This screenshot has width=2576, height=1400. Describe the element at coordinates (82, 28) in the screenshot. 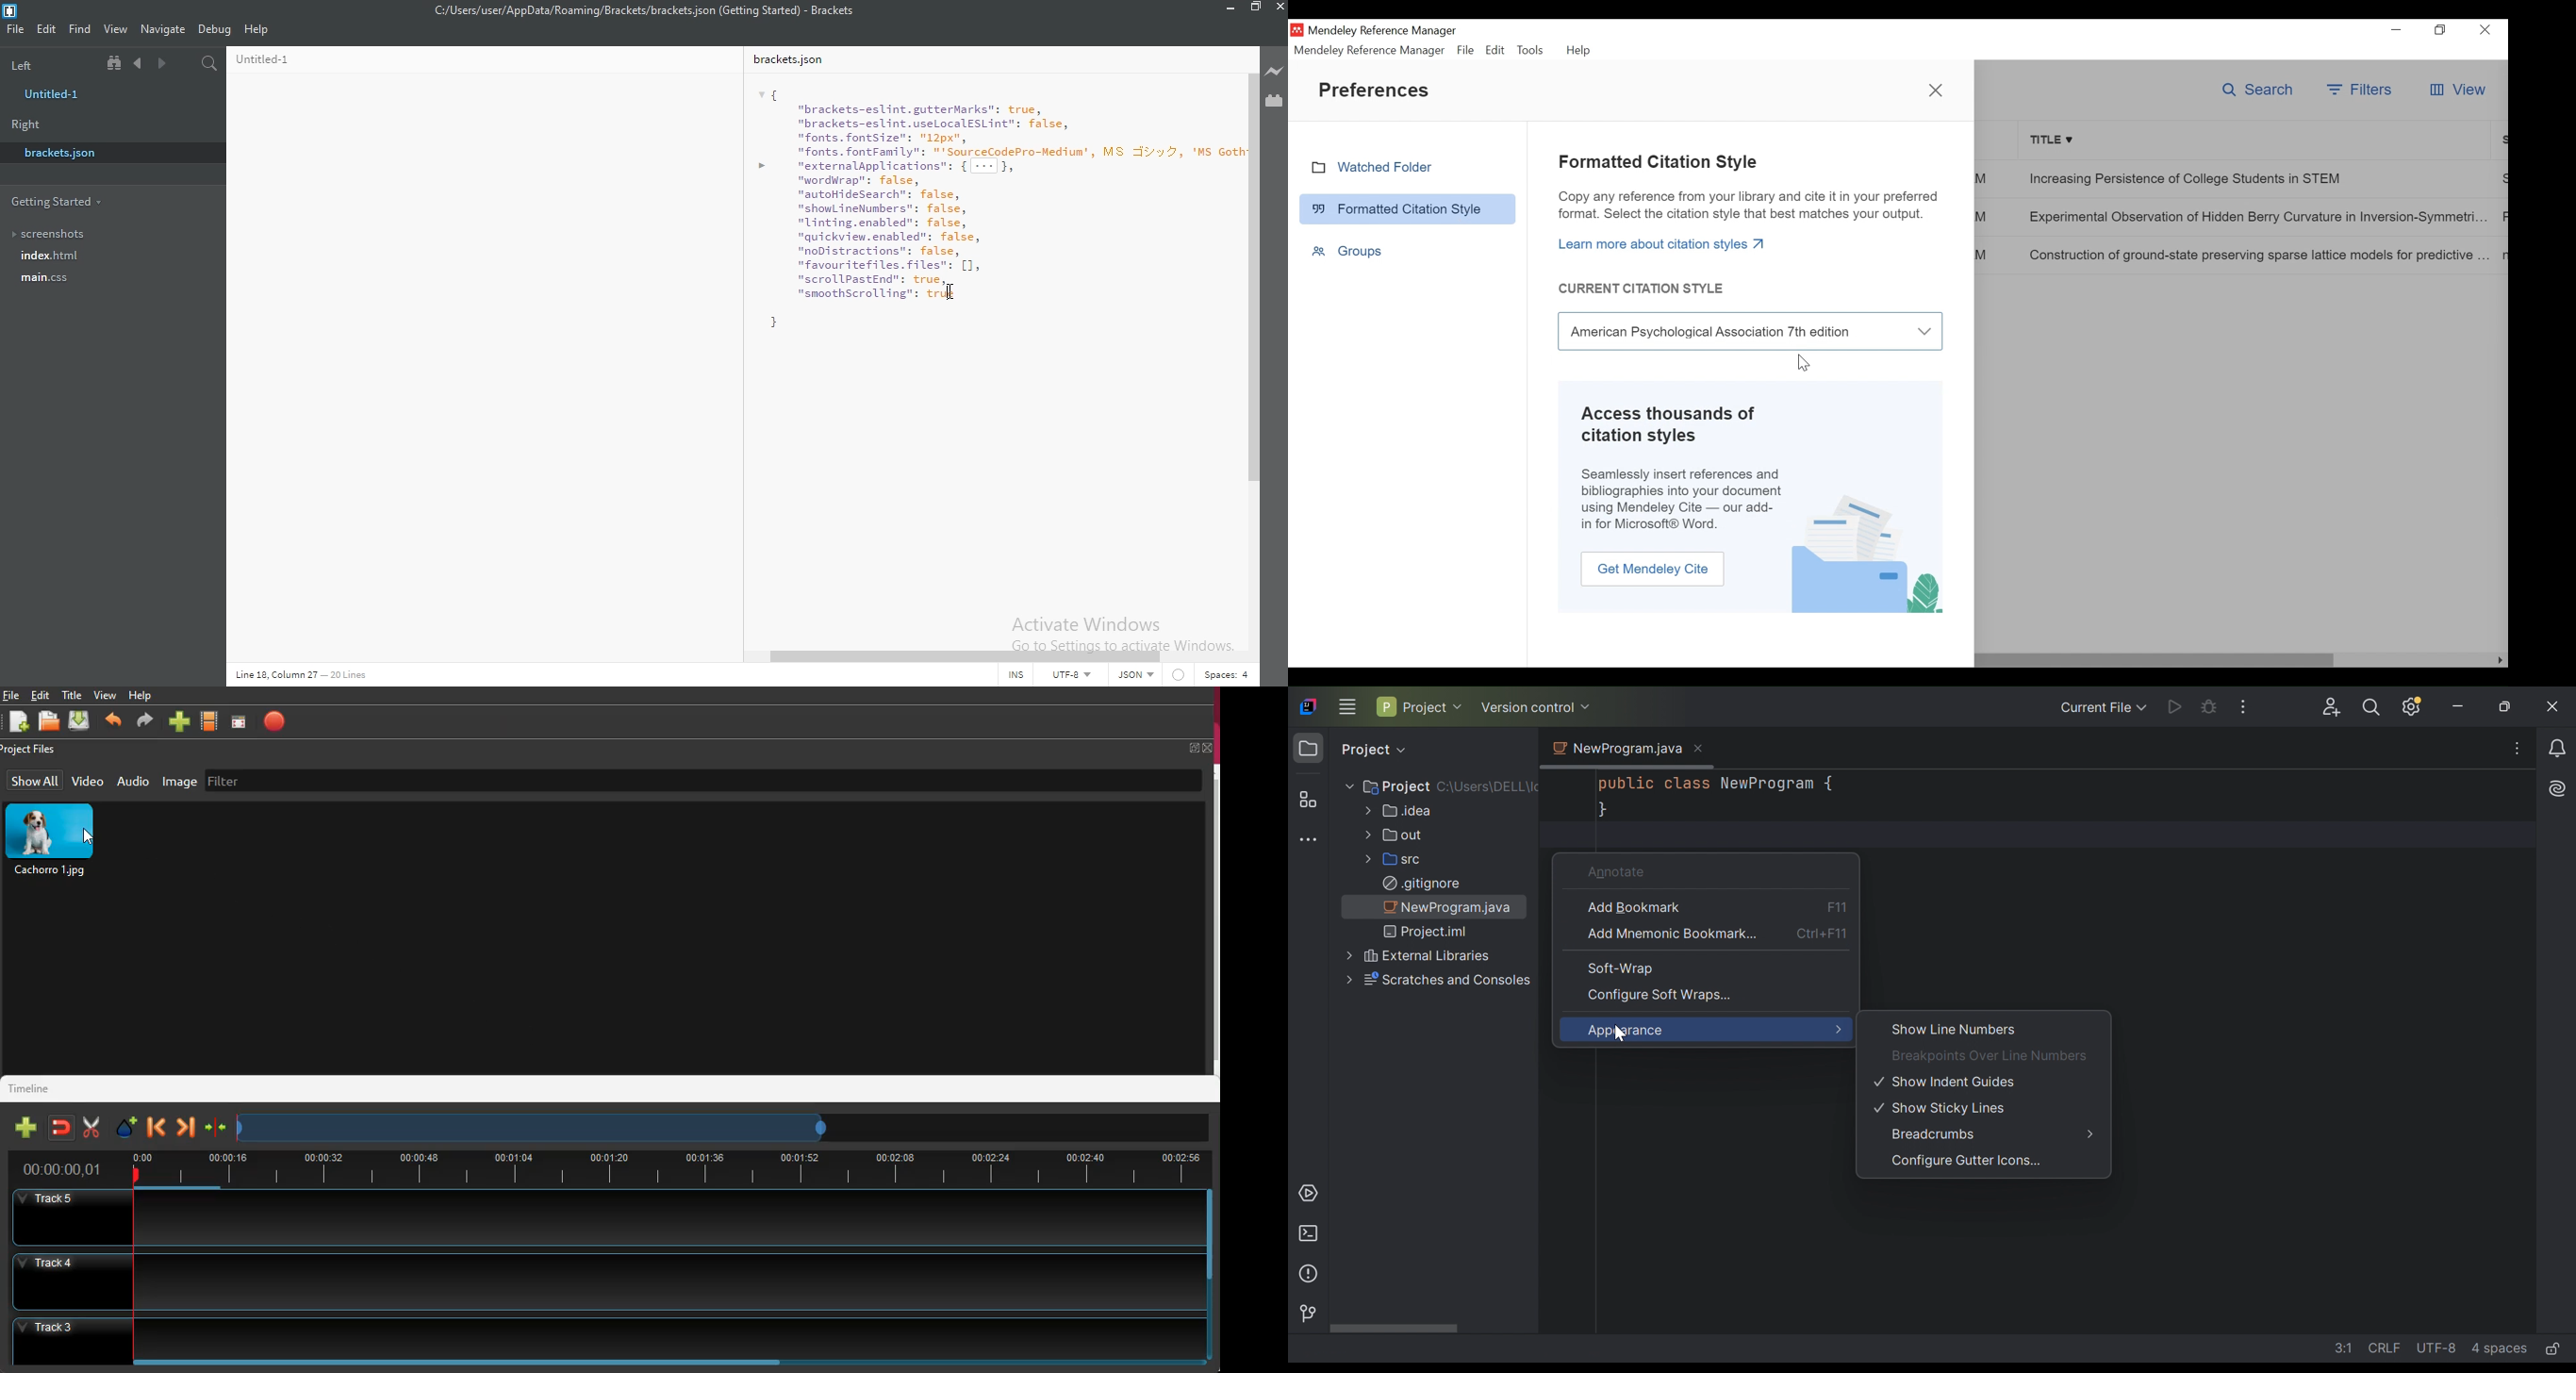

I see `Find` at that location.